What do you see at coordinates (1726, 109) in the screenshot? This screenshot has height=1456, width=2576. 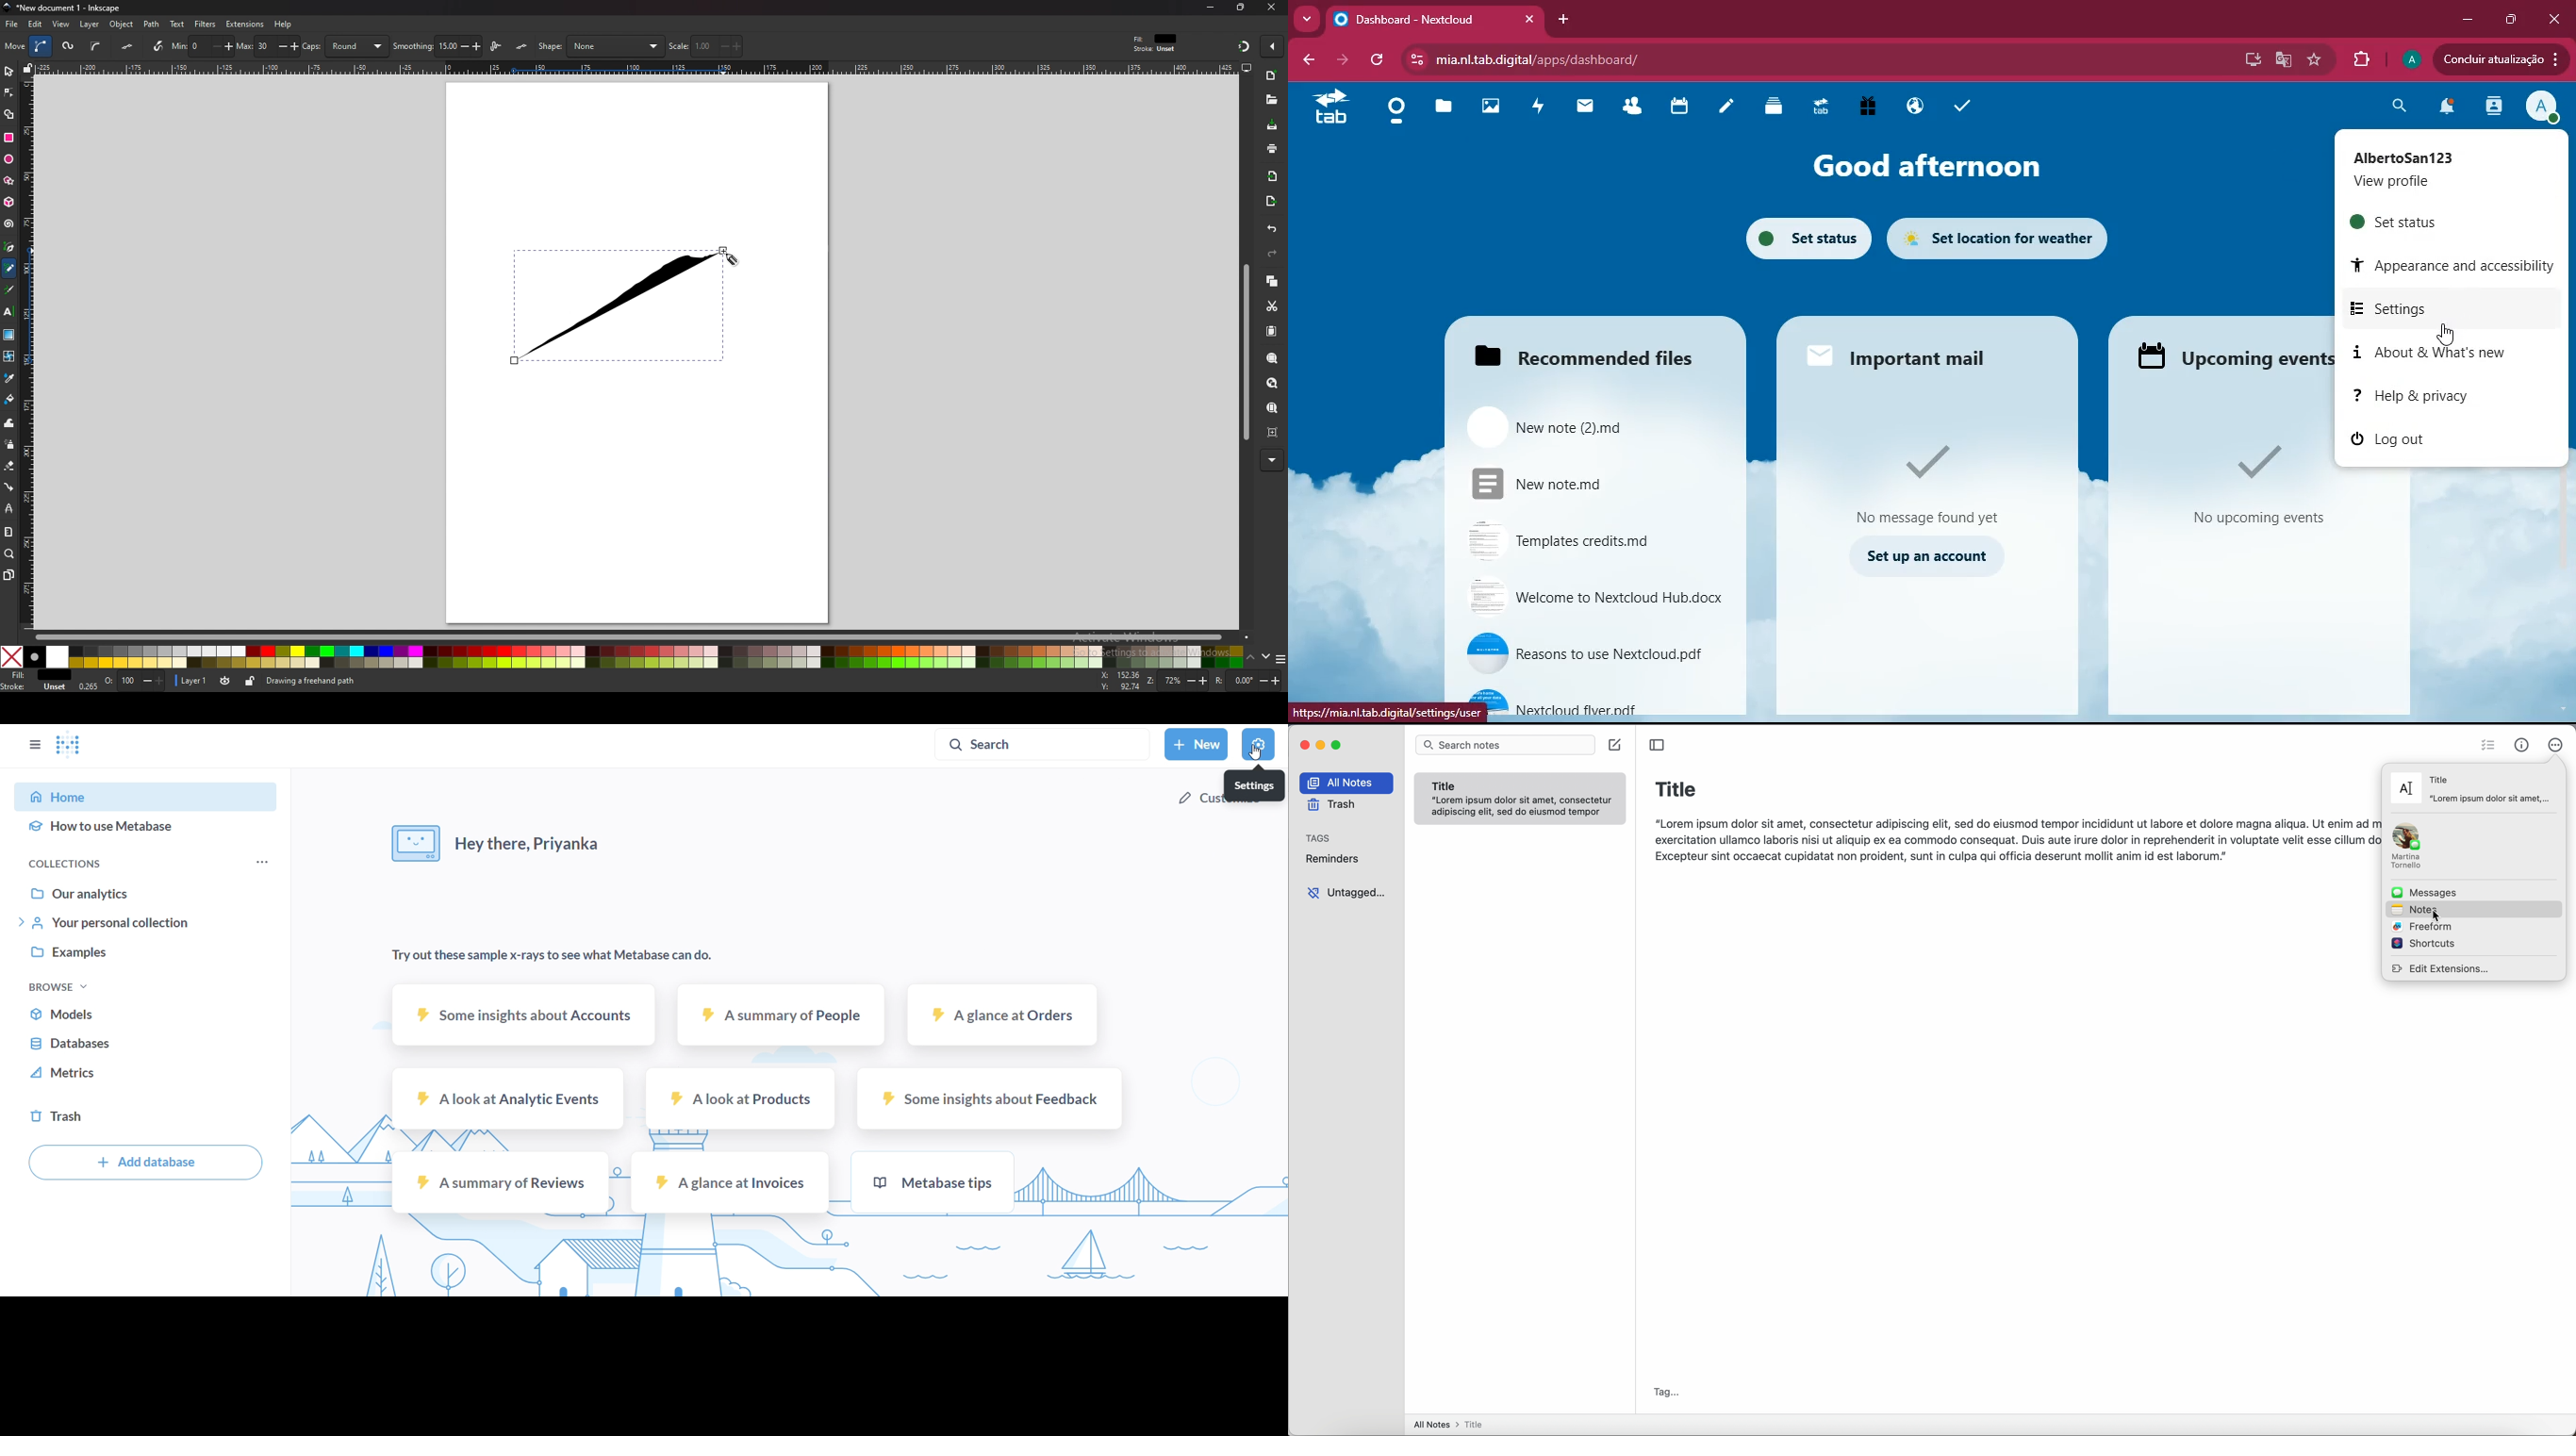 I see `notes` at bounding box center [1726, 109].